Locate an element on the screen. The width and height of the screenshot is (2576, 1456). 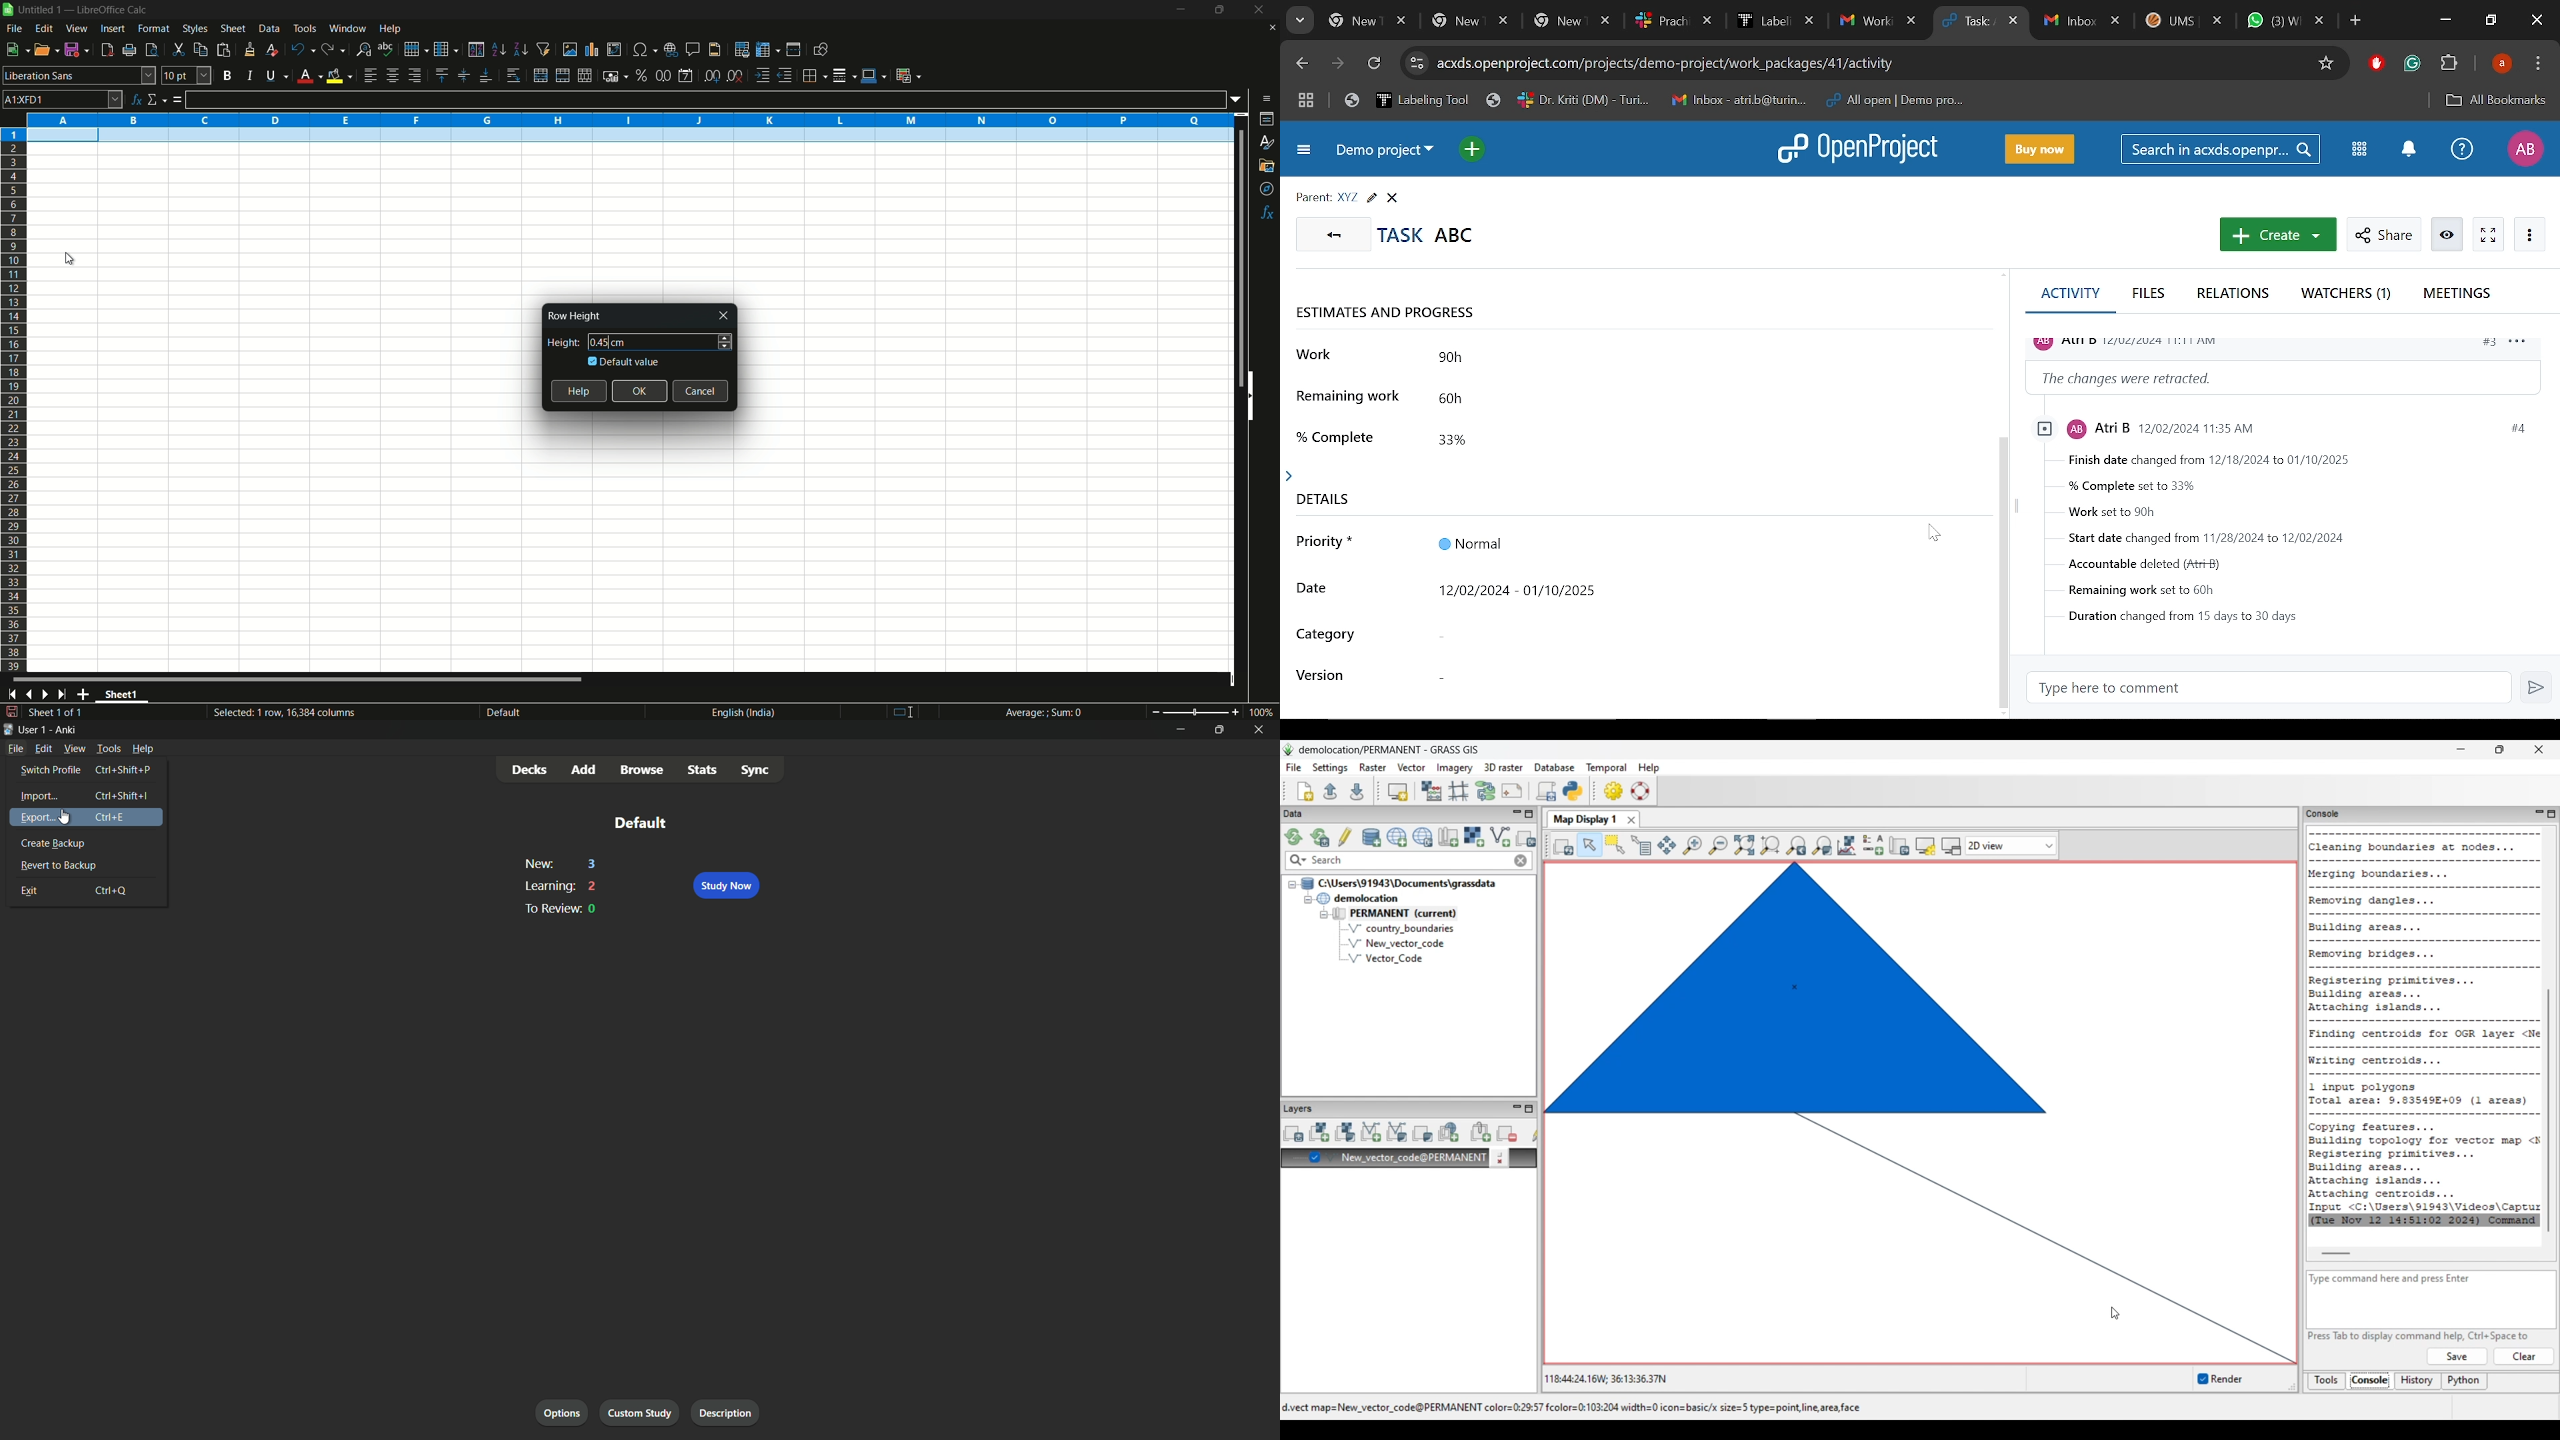
functions is located at coordinates (1268, 213).